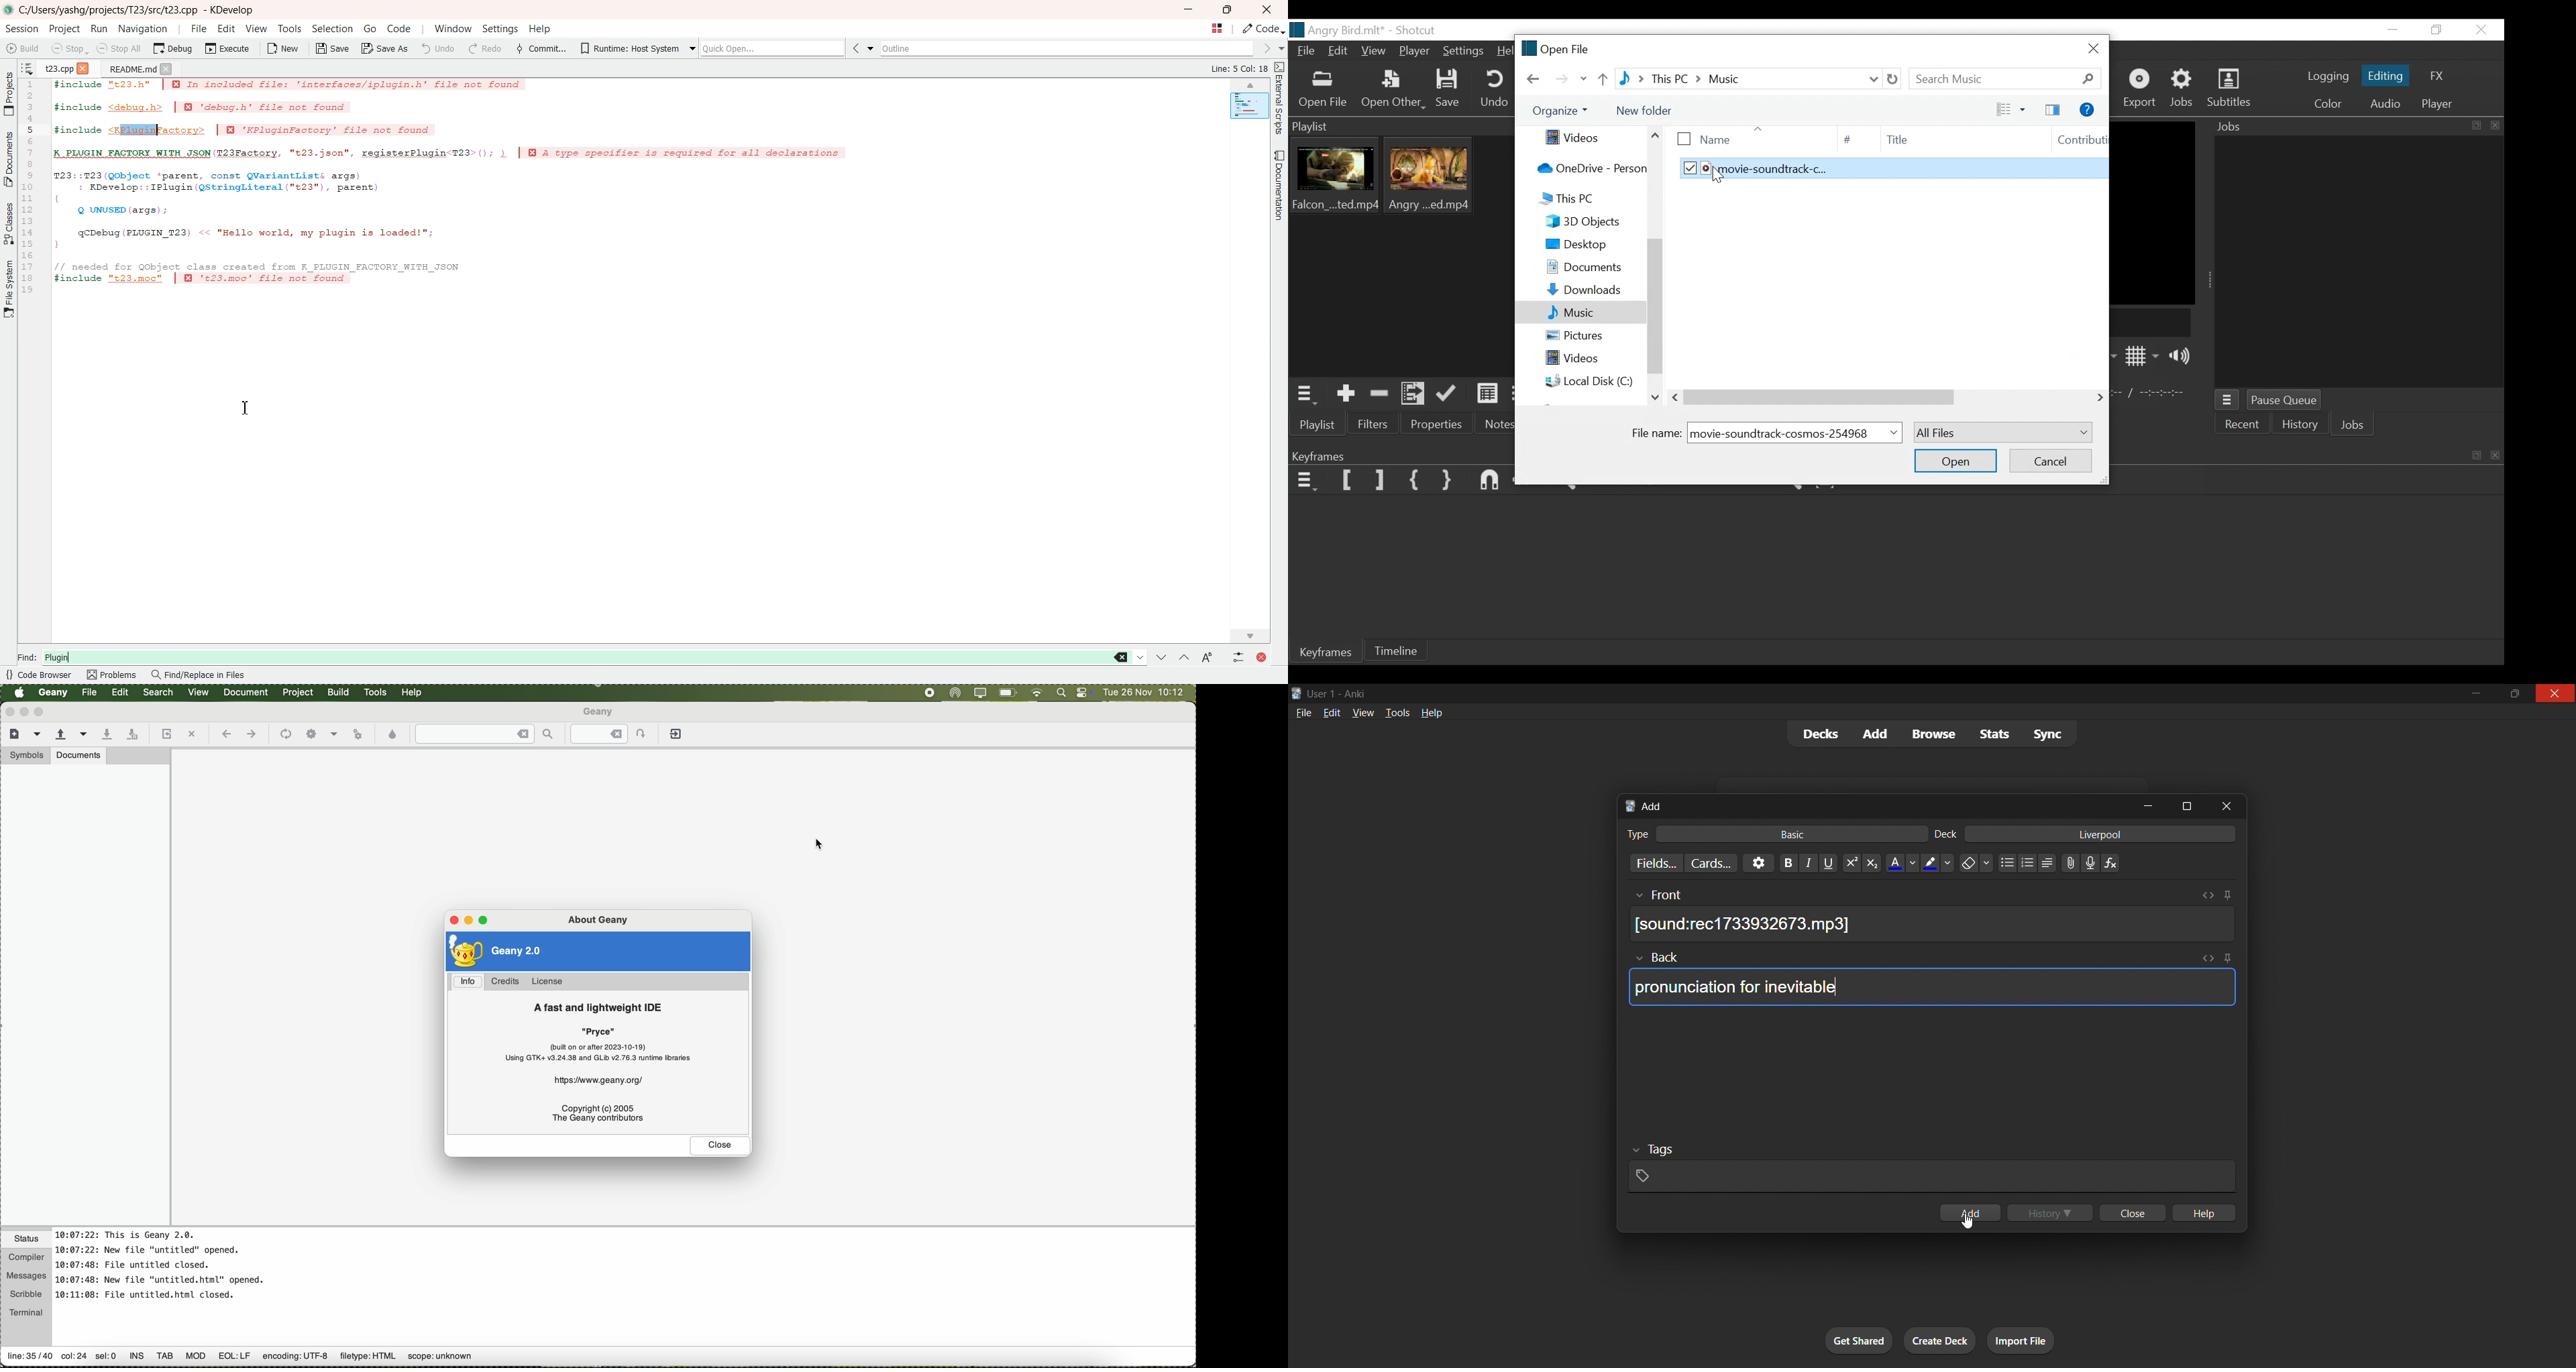  Describe the element at coordinates (2143, 355) in the screenshot. I see `Show display grid on player` at that location.